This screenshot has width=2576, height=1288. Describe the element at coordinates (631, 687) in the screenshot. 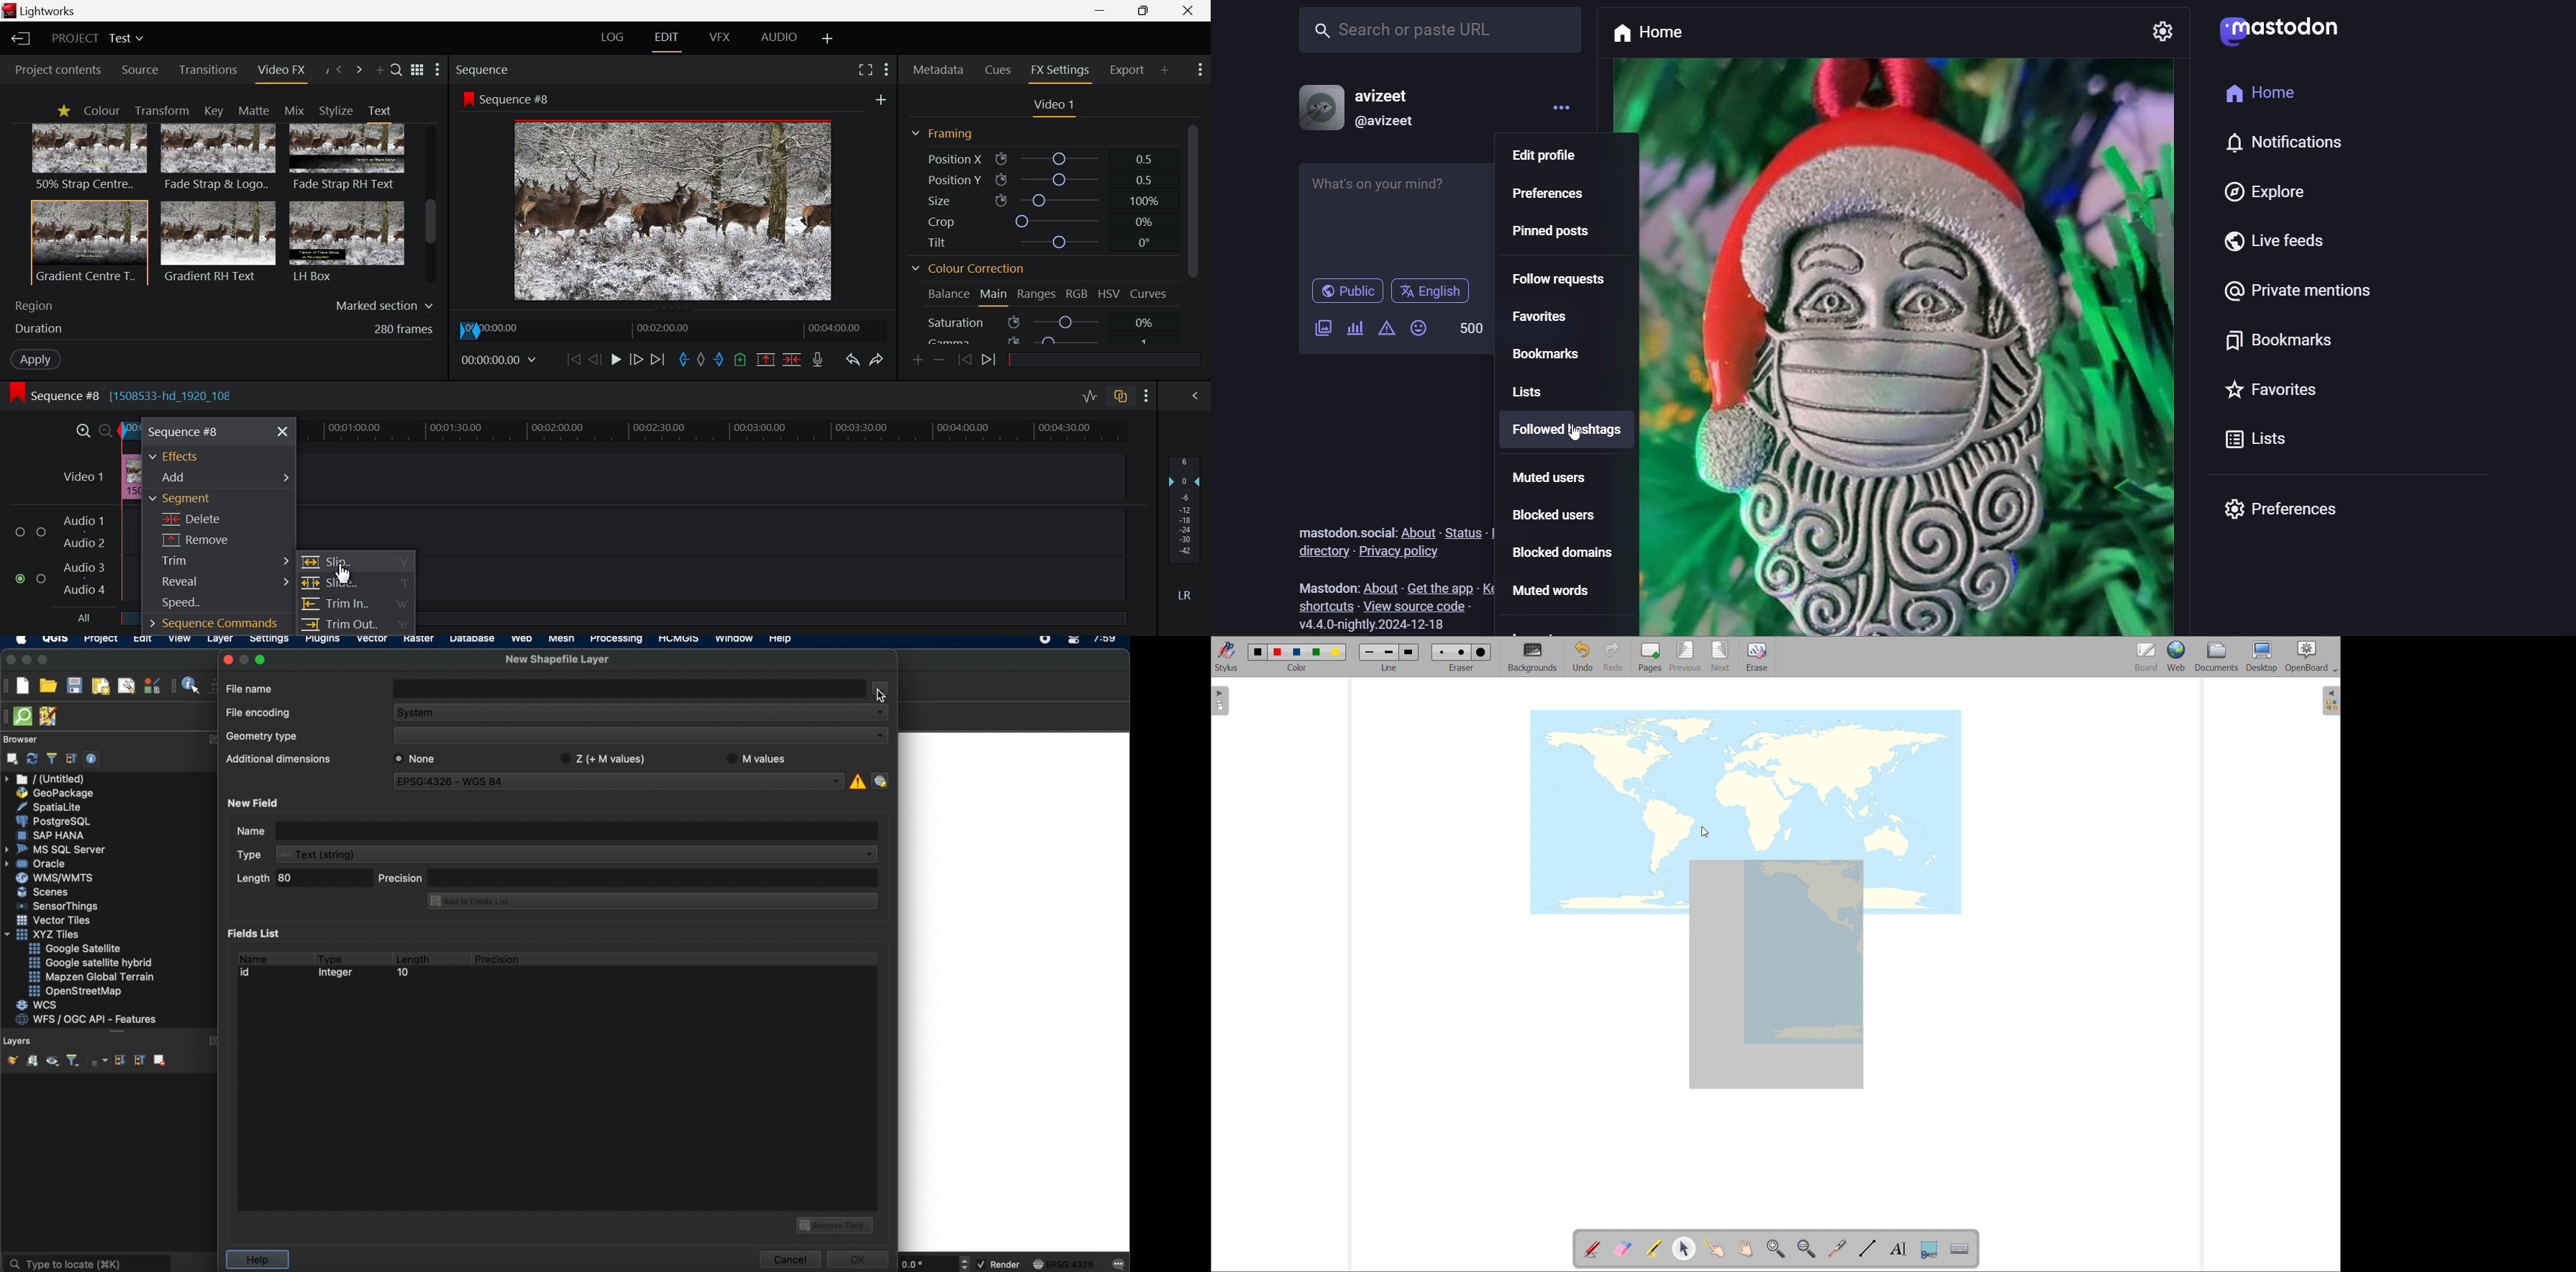

I see `file name text box` at that location.